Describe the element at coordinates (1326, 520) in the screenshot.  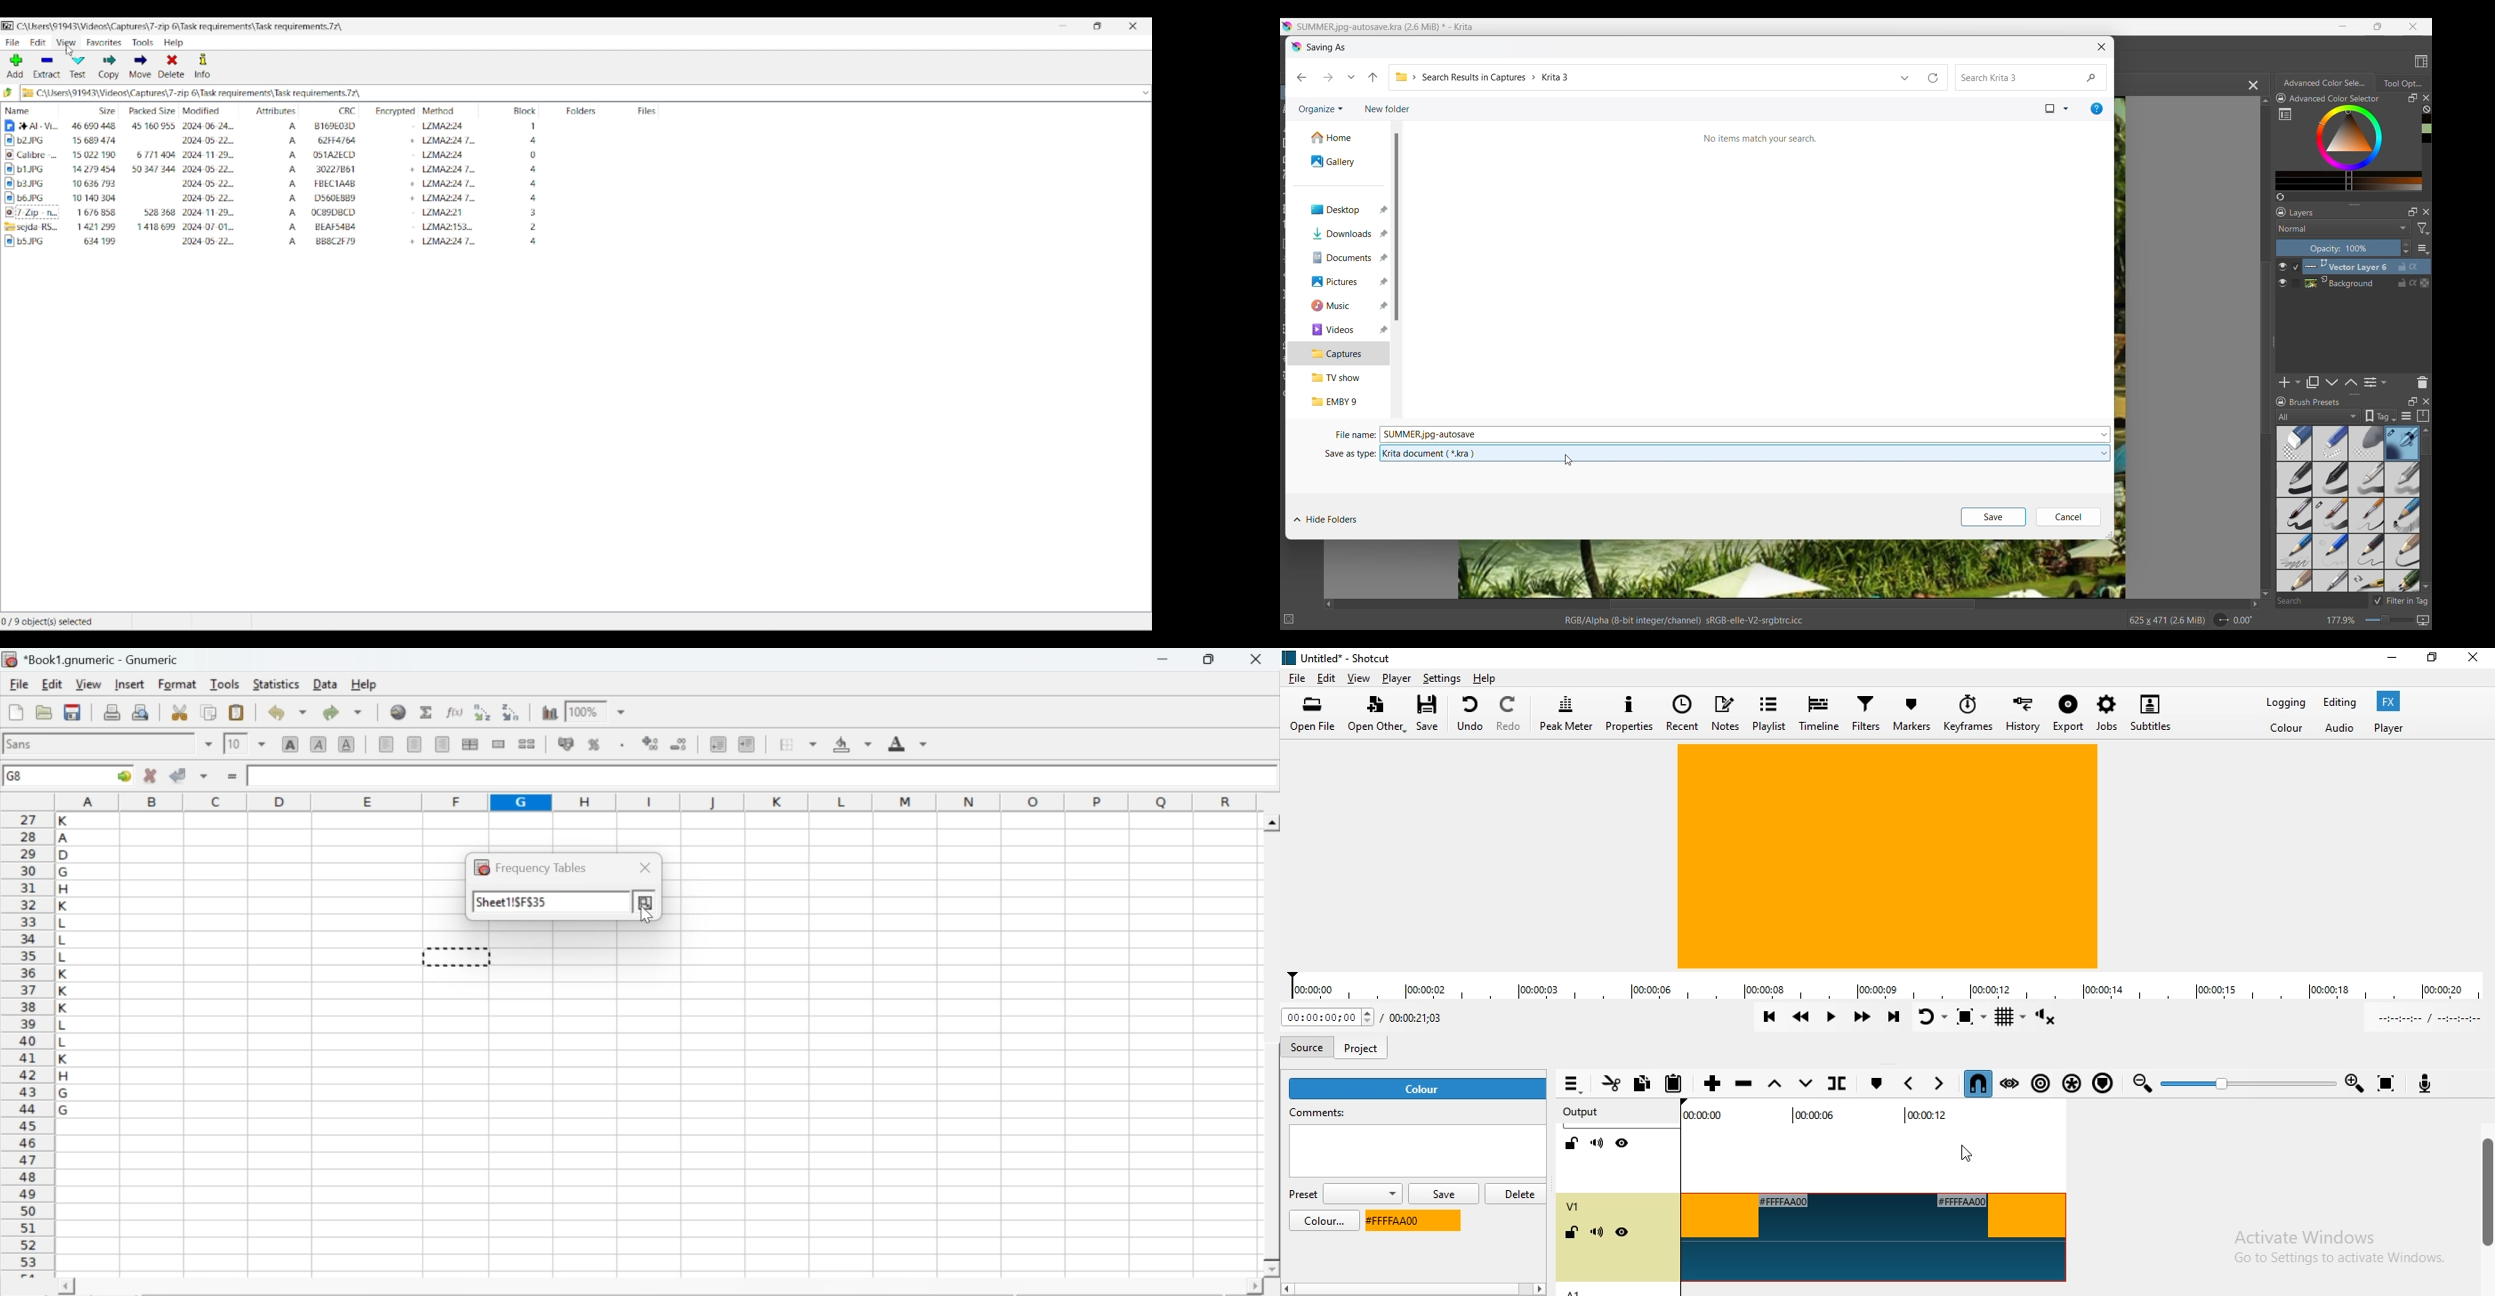
I see `Hide folders currently visible` at that location.